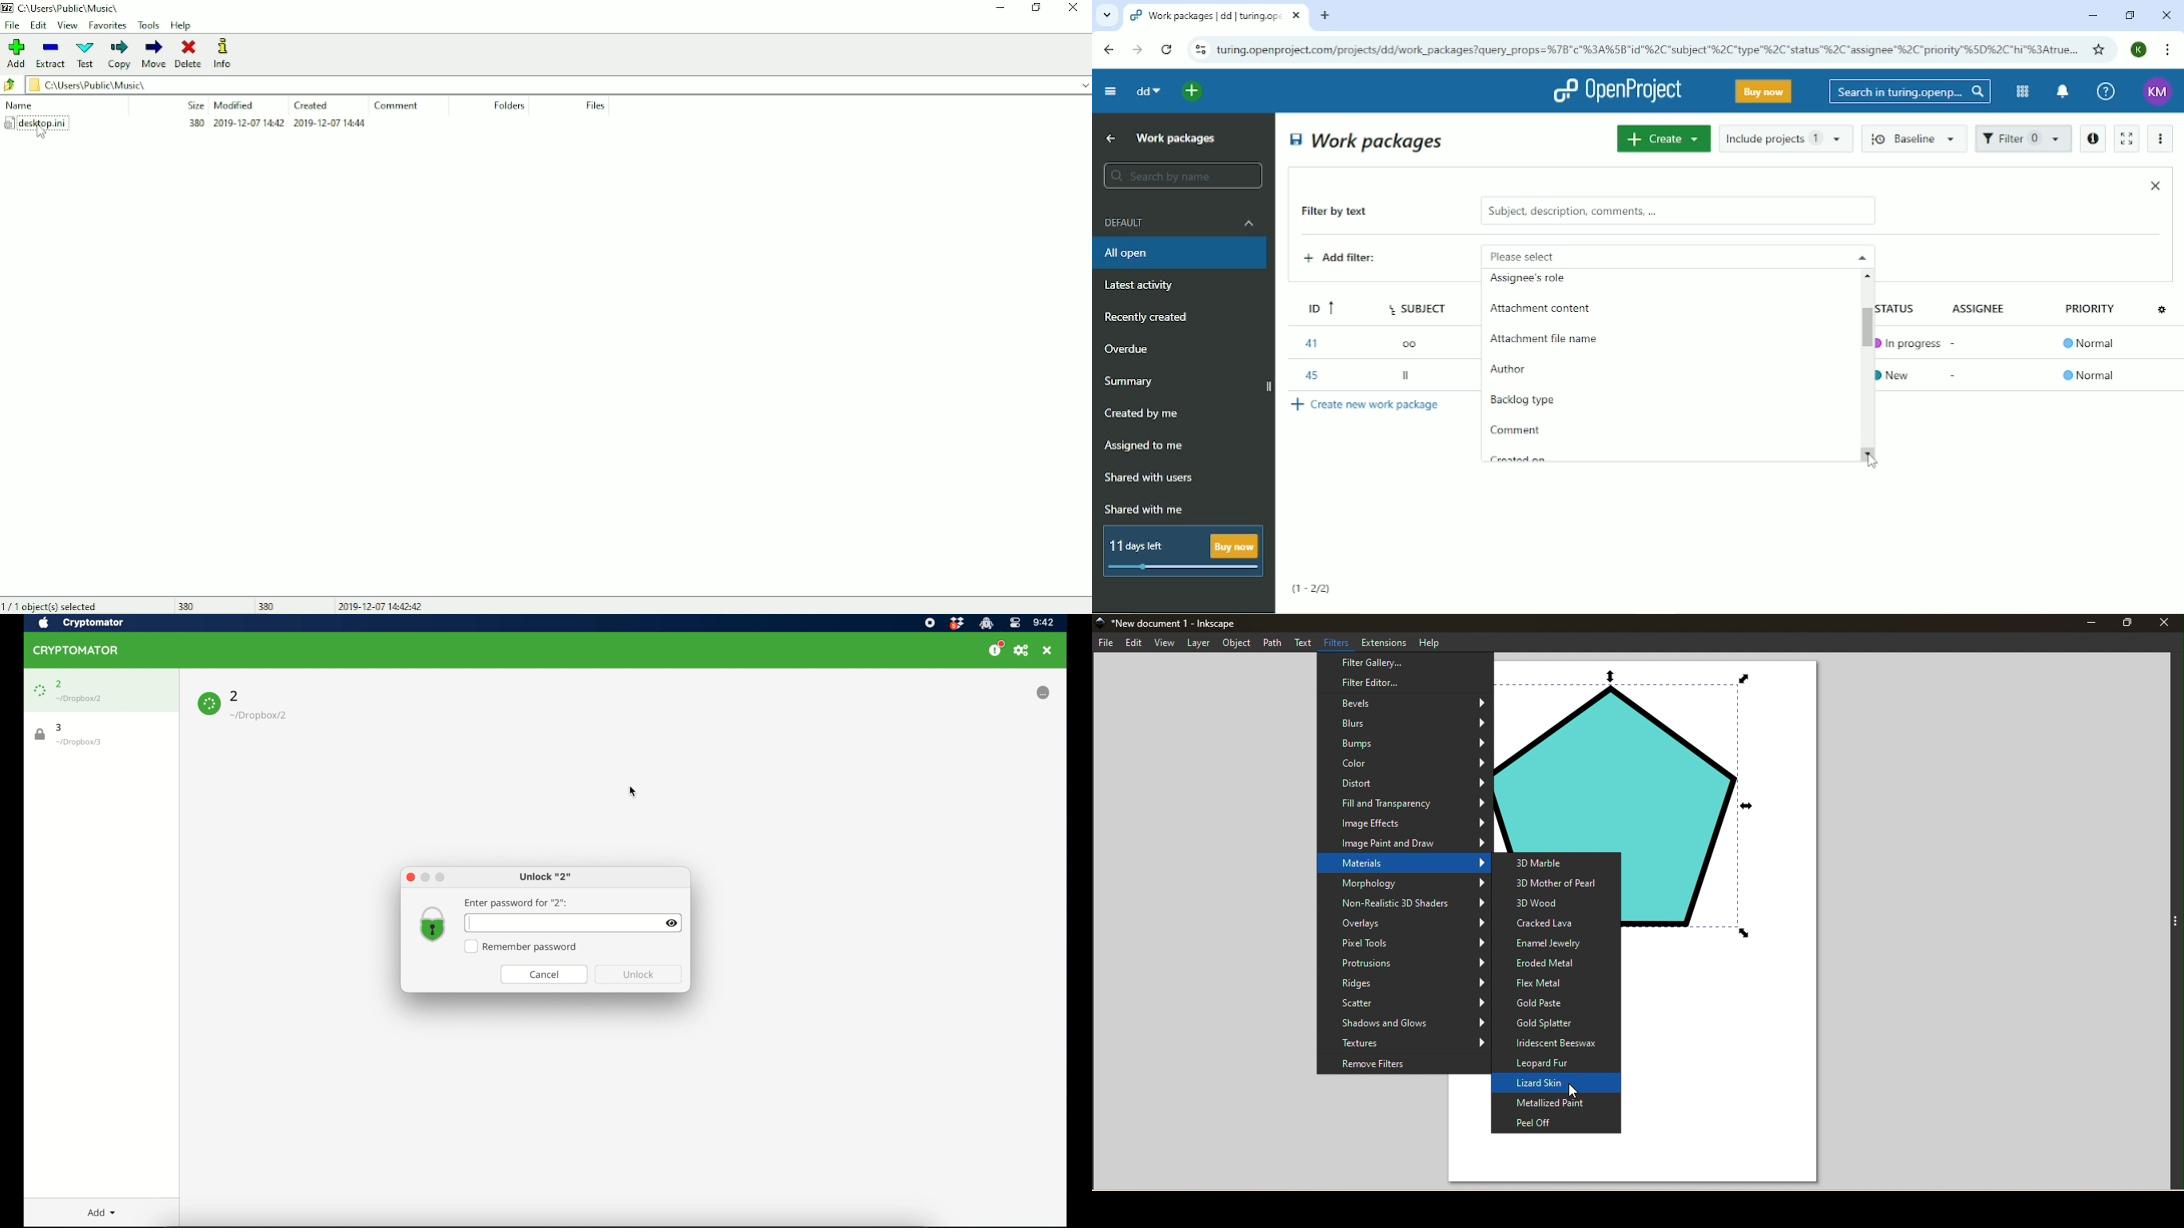 The image size is (2184, 1232). Describe the element at coordinates (930, 623) in the screenshot. I see `screen recorder icon` at that location.